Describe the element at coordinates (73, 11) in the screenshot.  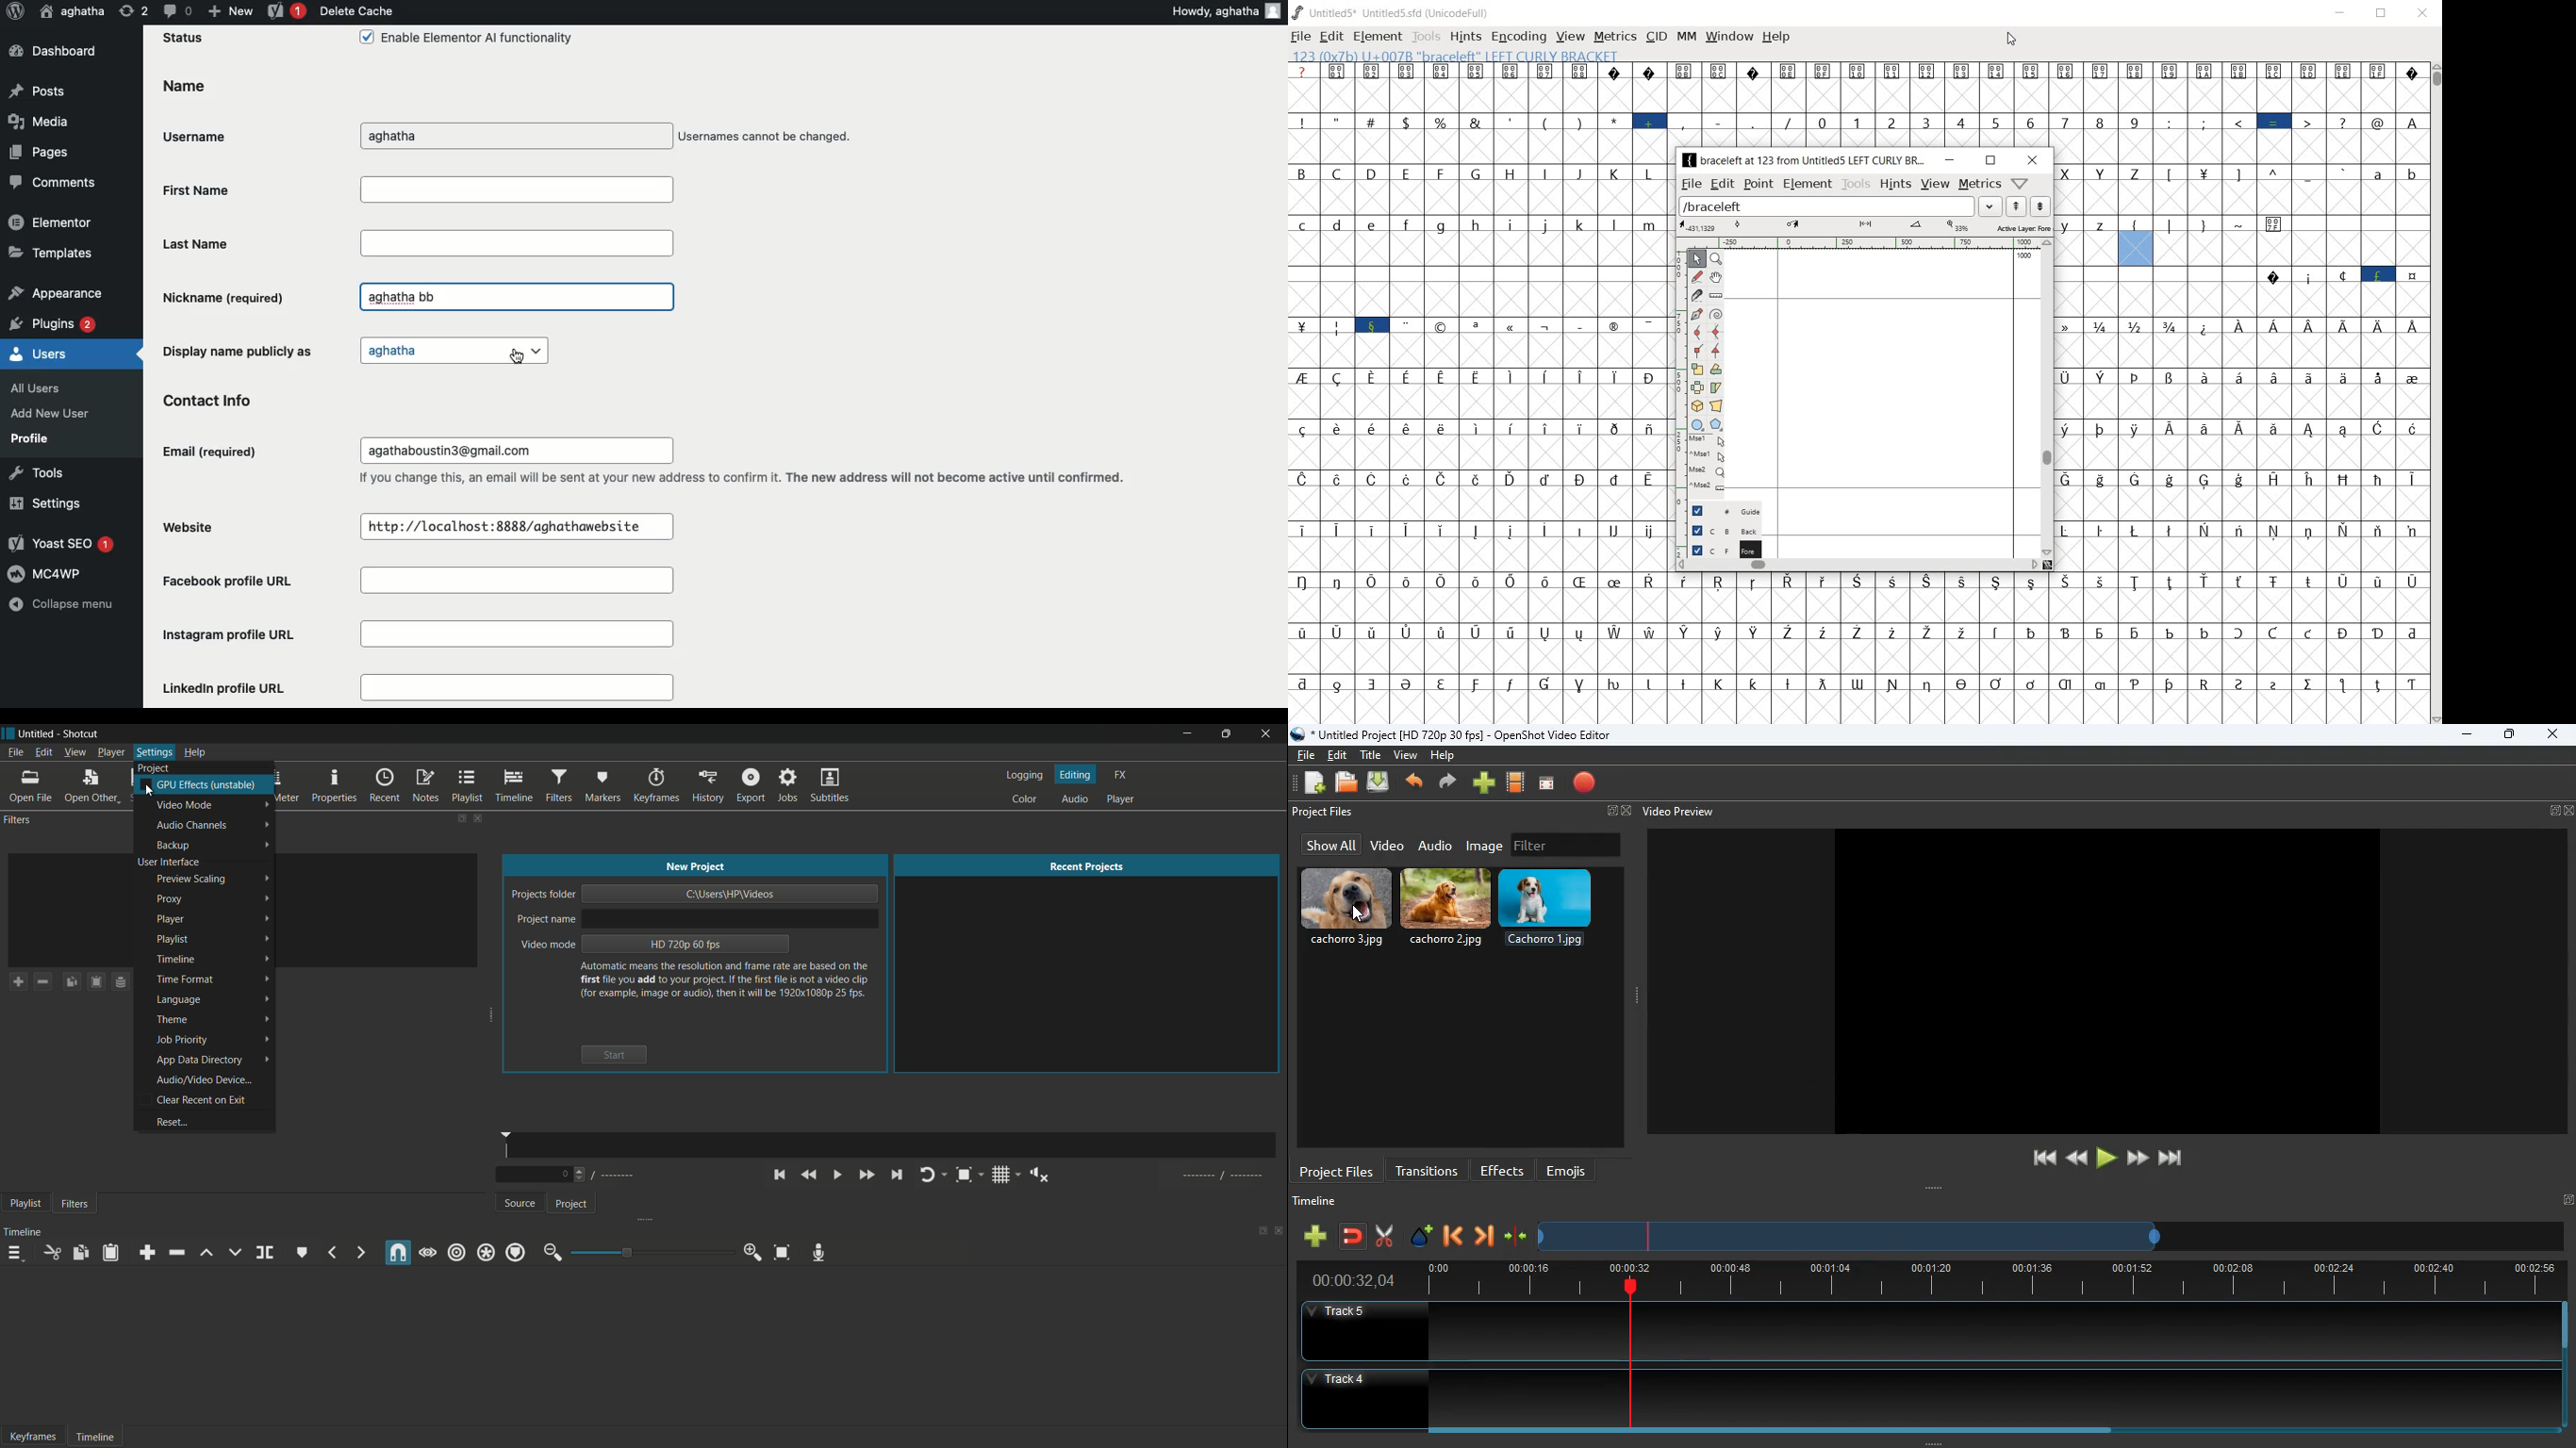
I see `User` at that location.